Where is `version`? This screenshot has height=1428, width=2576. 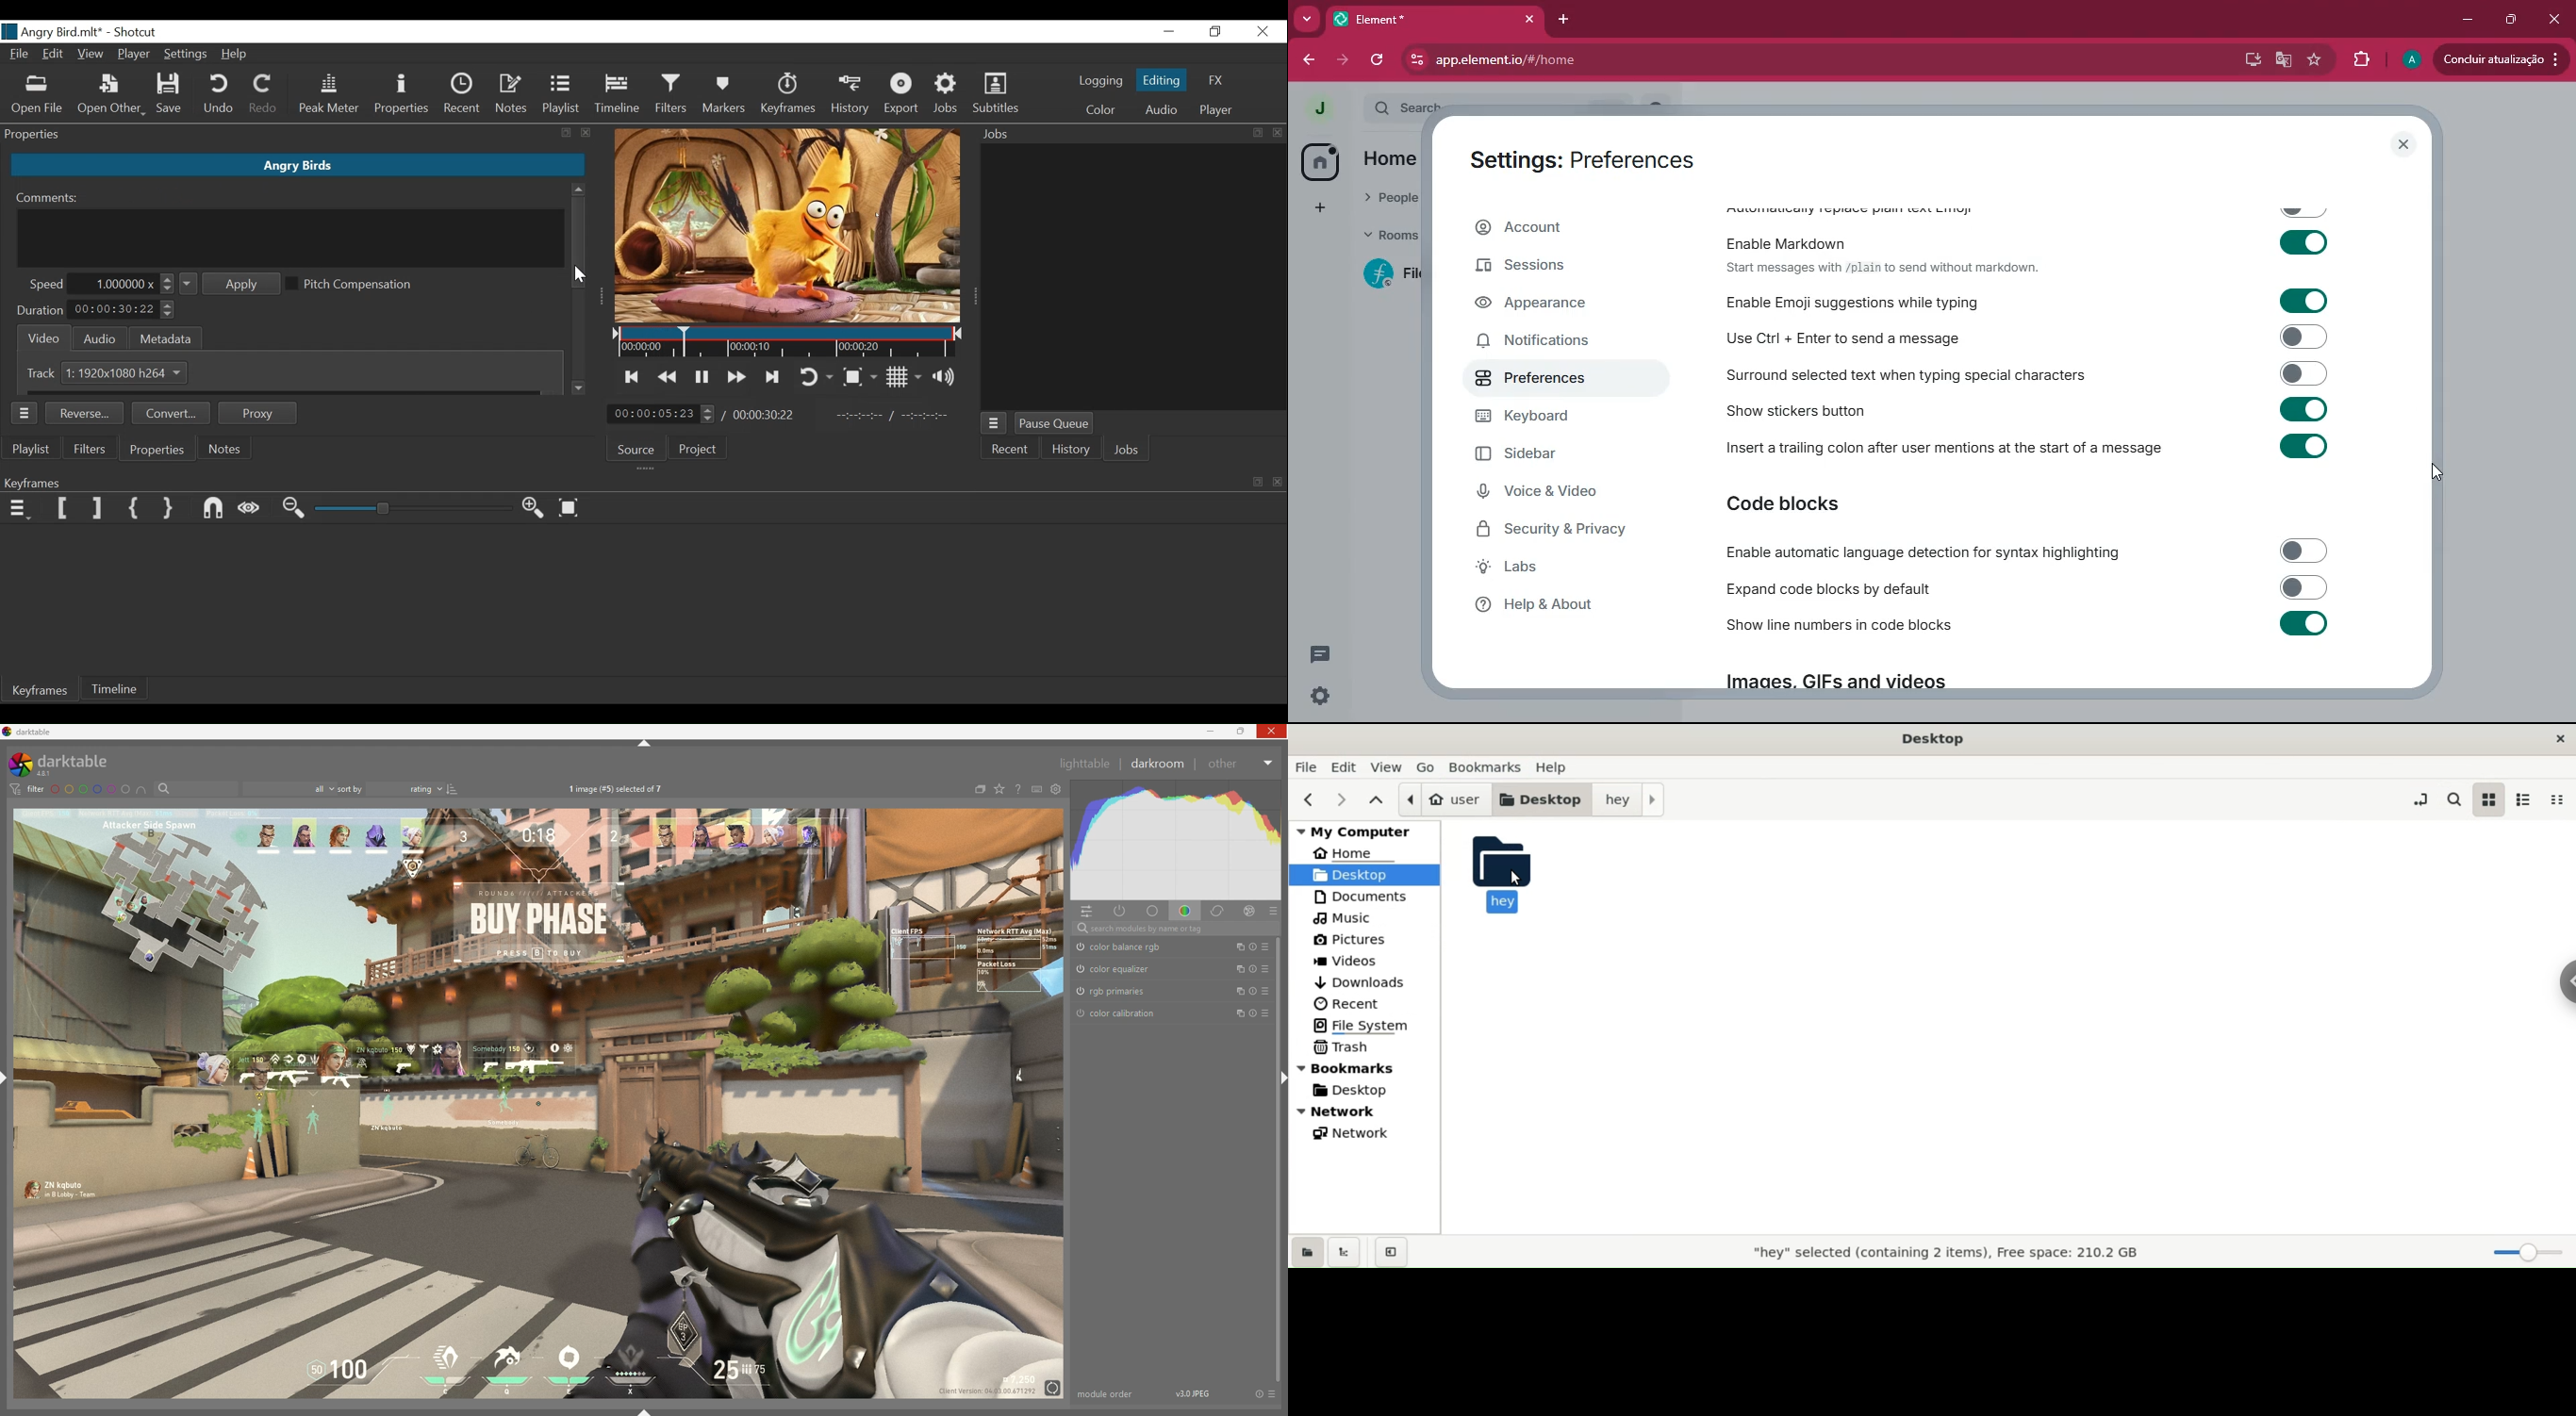
version is located at coordinates (1193, 1393).